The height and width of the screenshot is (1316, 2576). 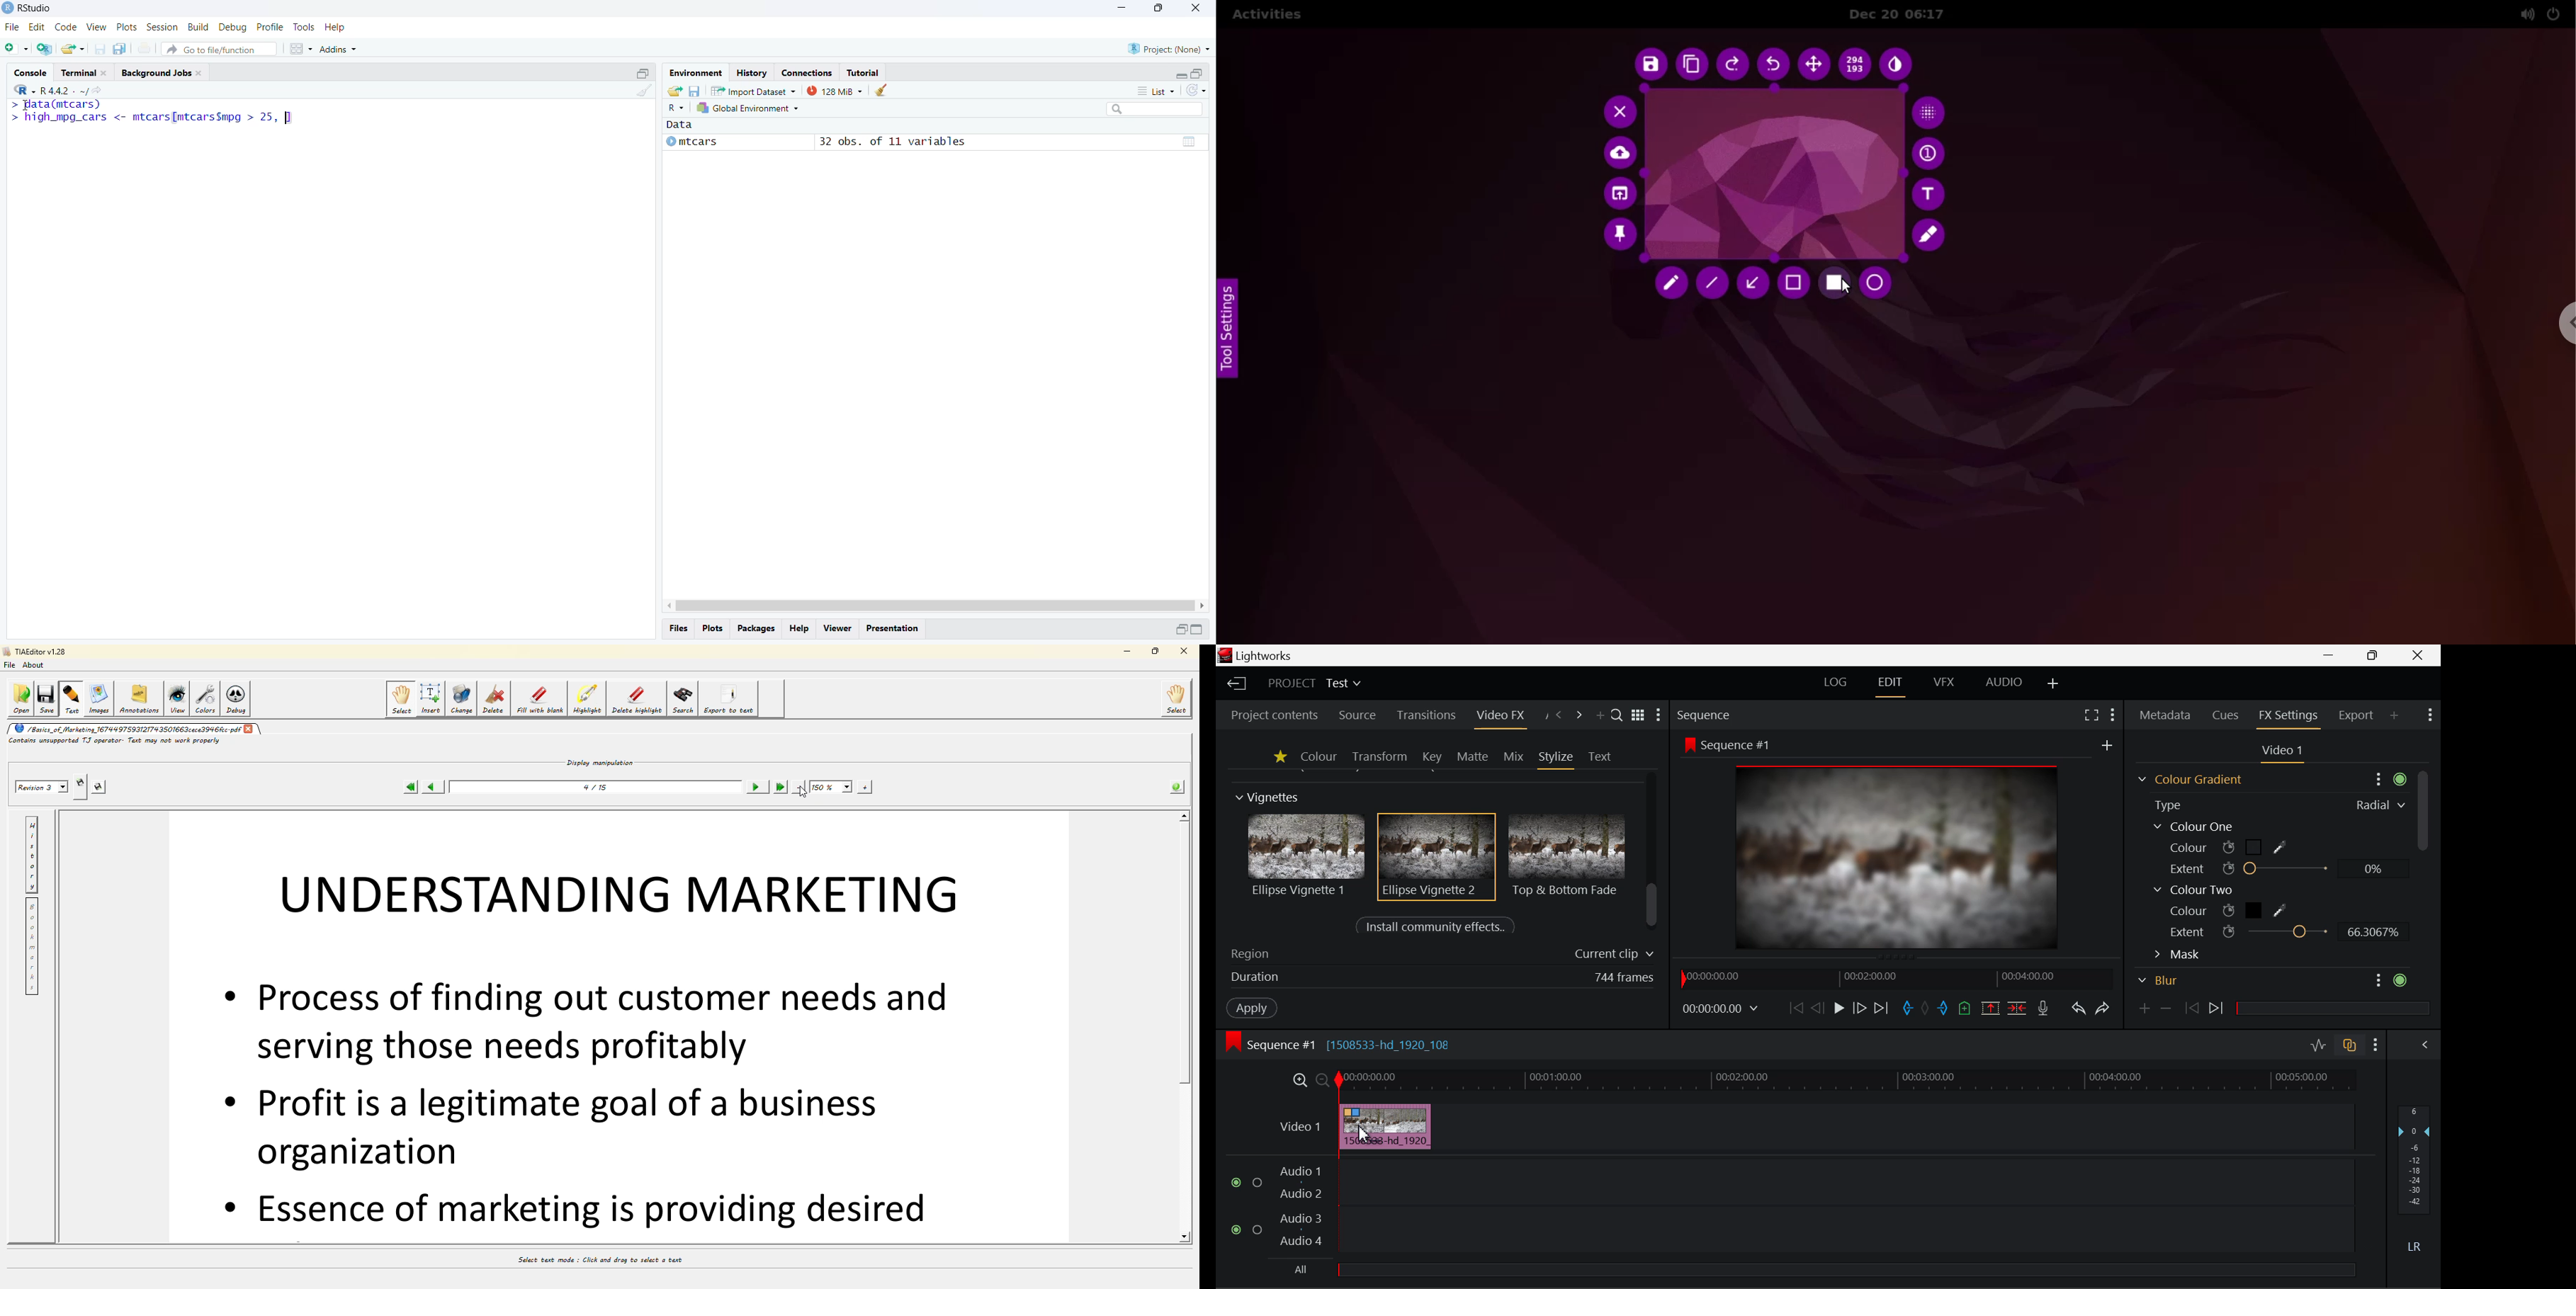 I want to click on text, so click(x=71, y=700).